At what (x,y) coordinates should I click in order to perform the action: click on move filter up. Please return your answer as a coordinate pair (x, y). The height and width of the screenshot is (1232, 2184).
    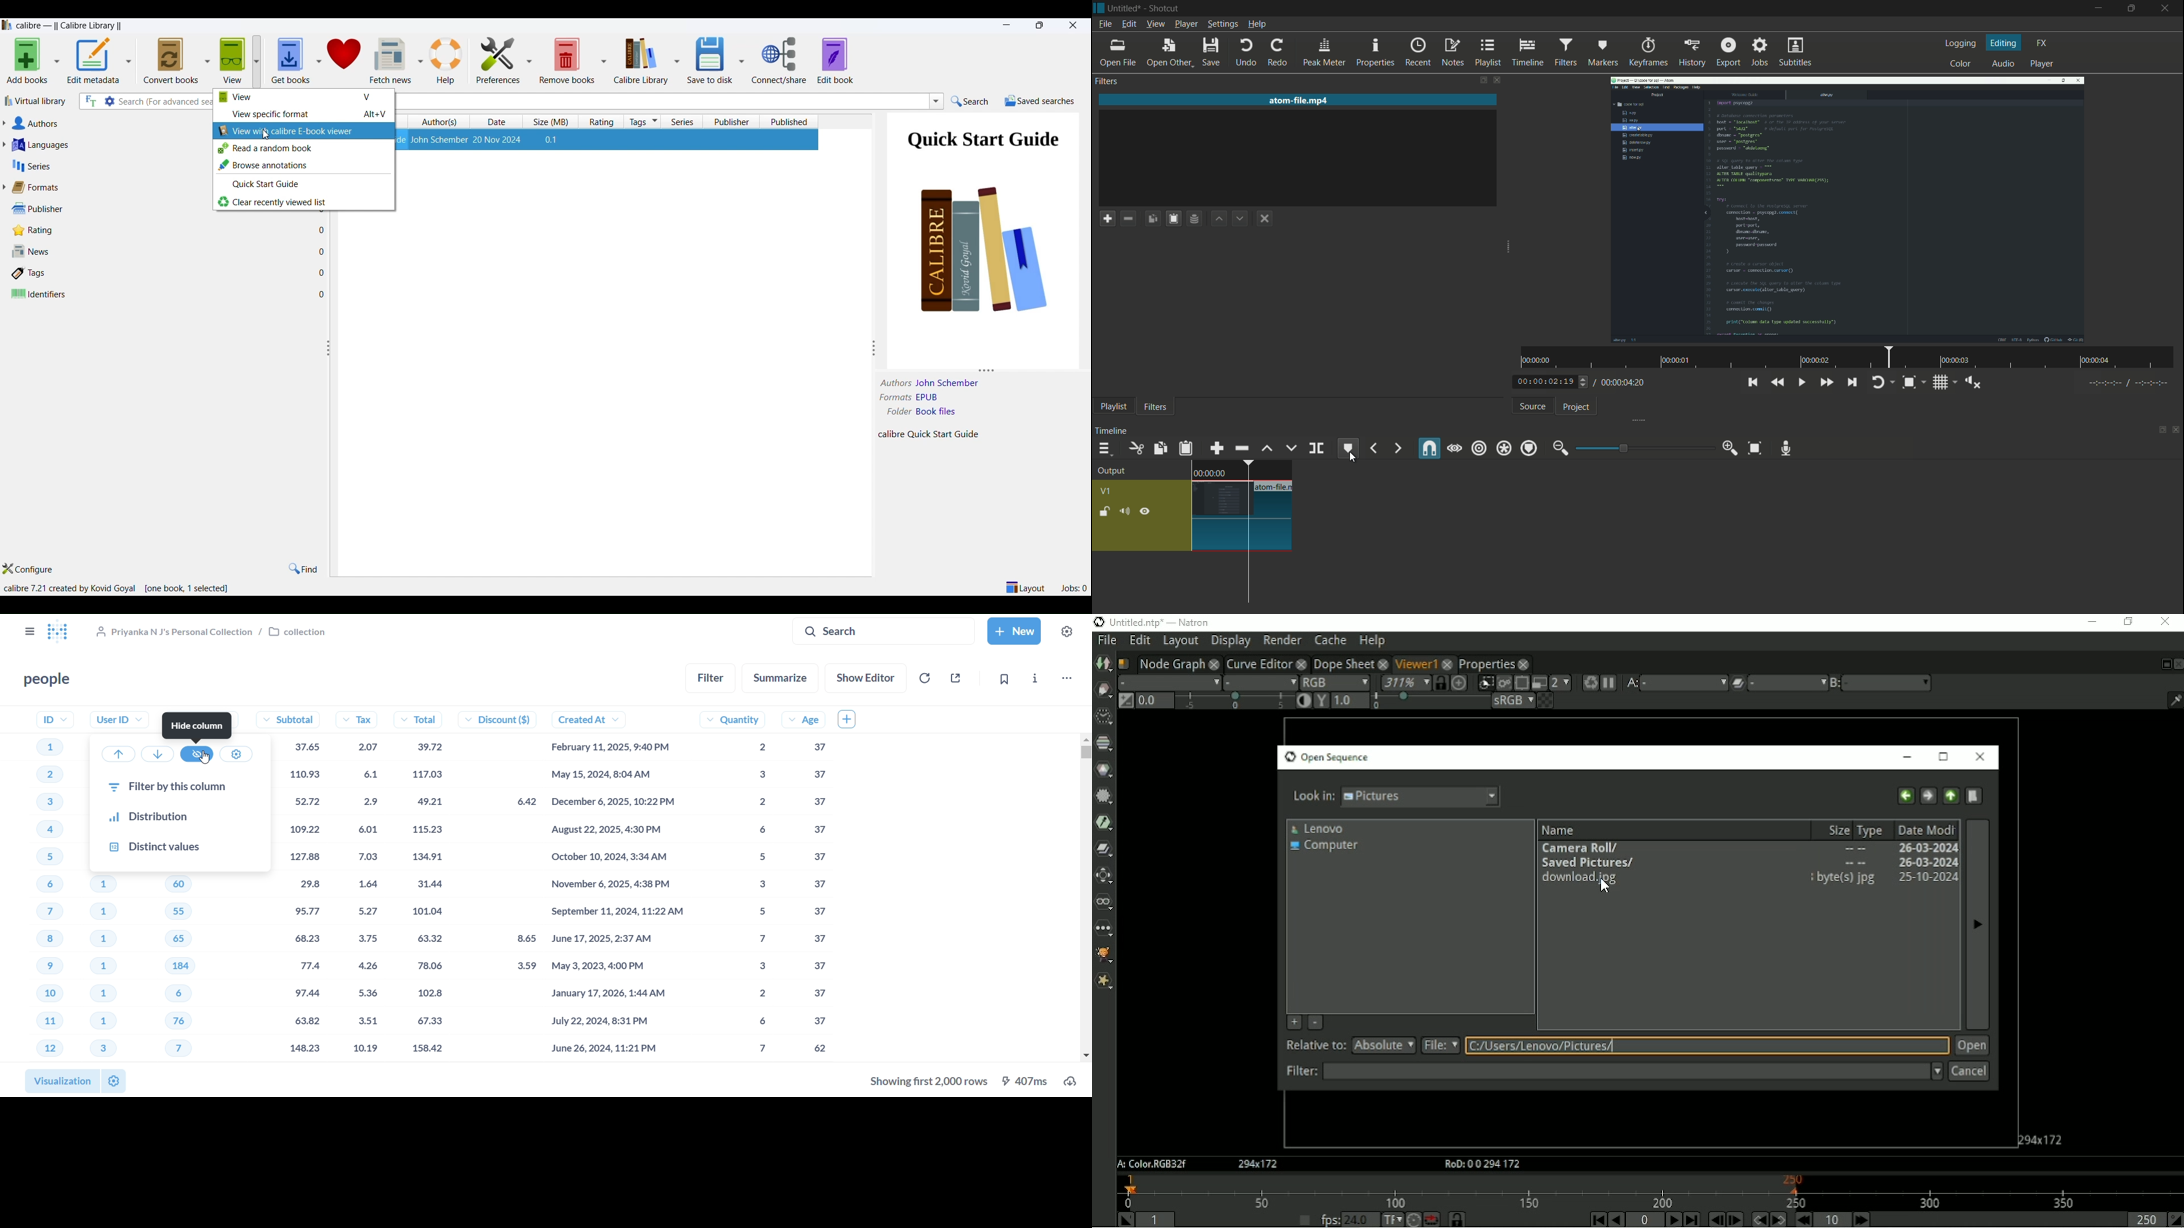
    Looking at the image, I should click on (1218, 219).